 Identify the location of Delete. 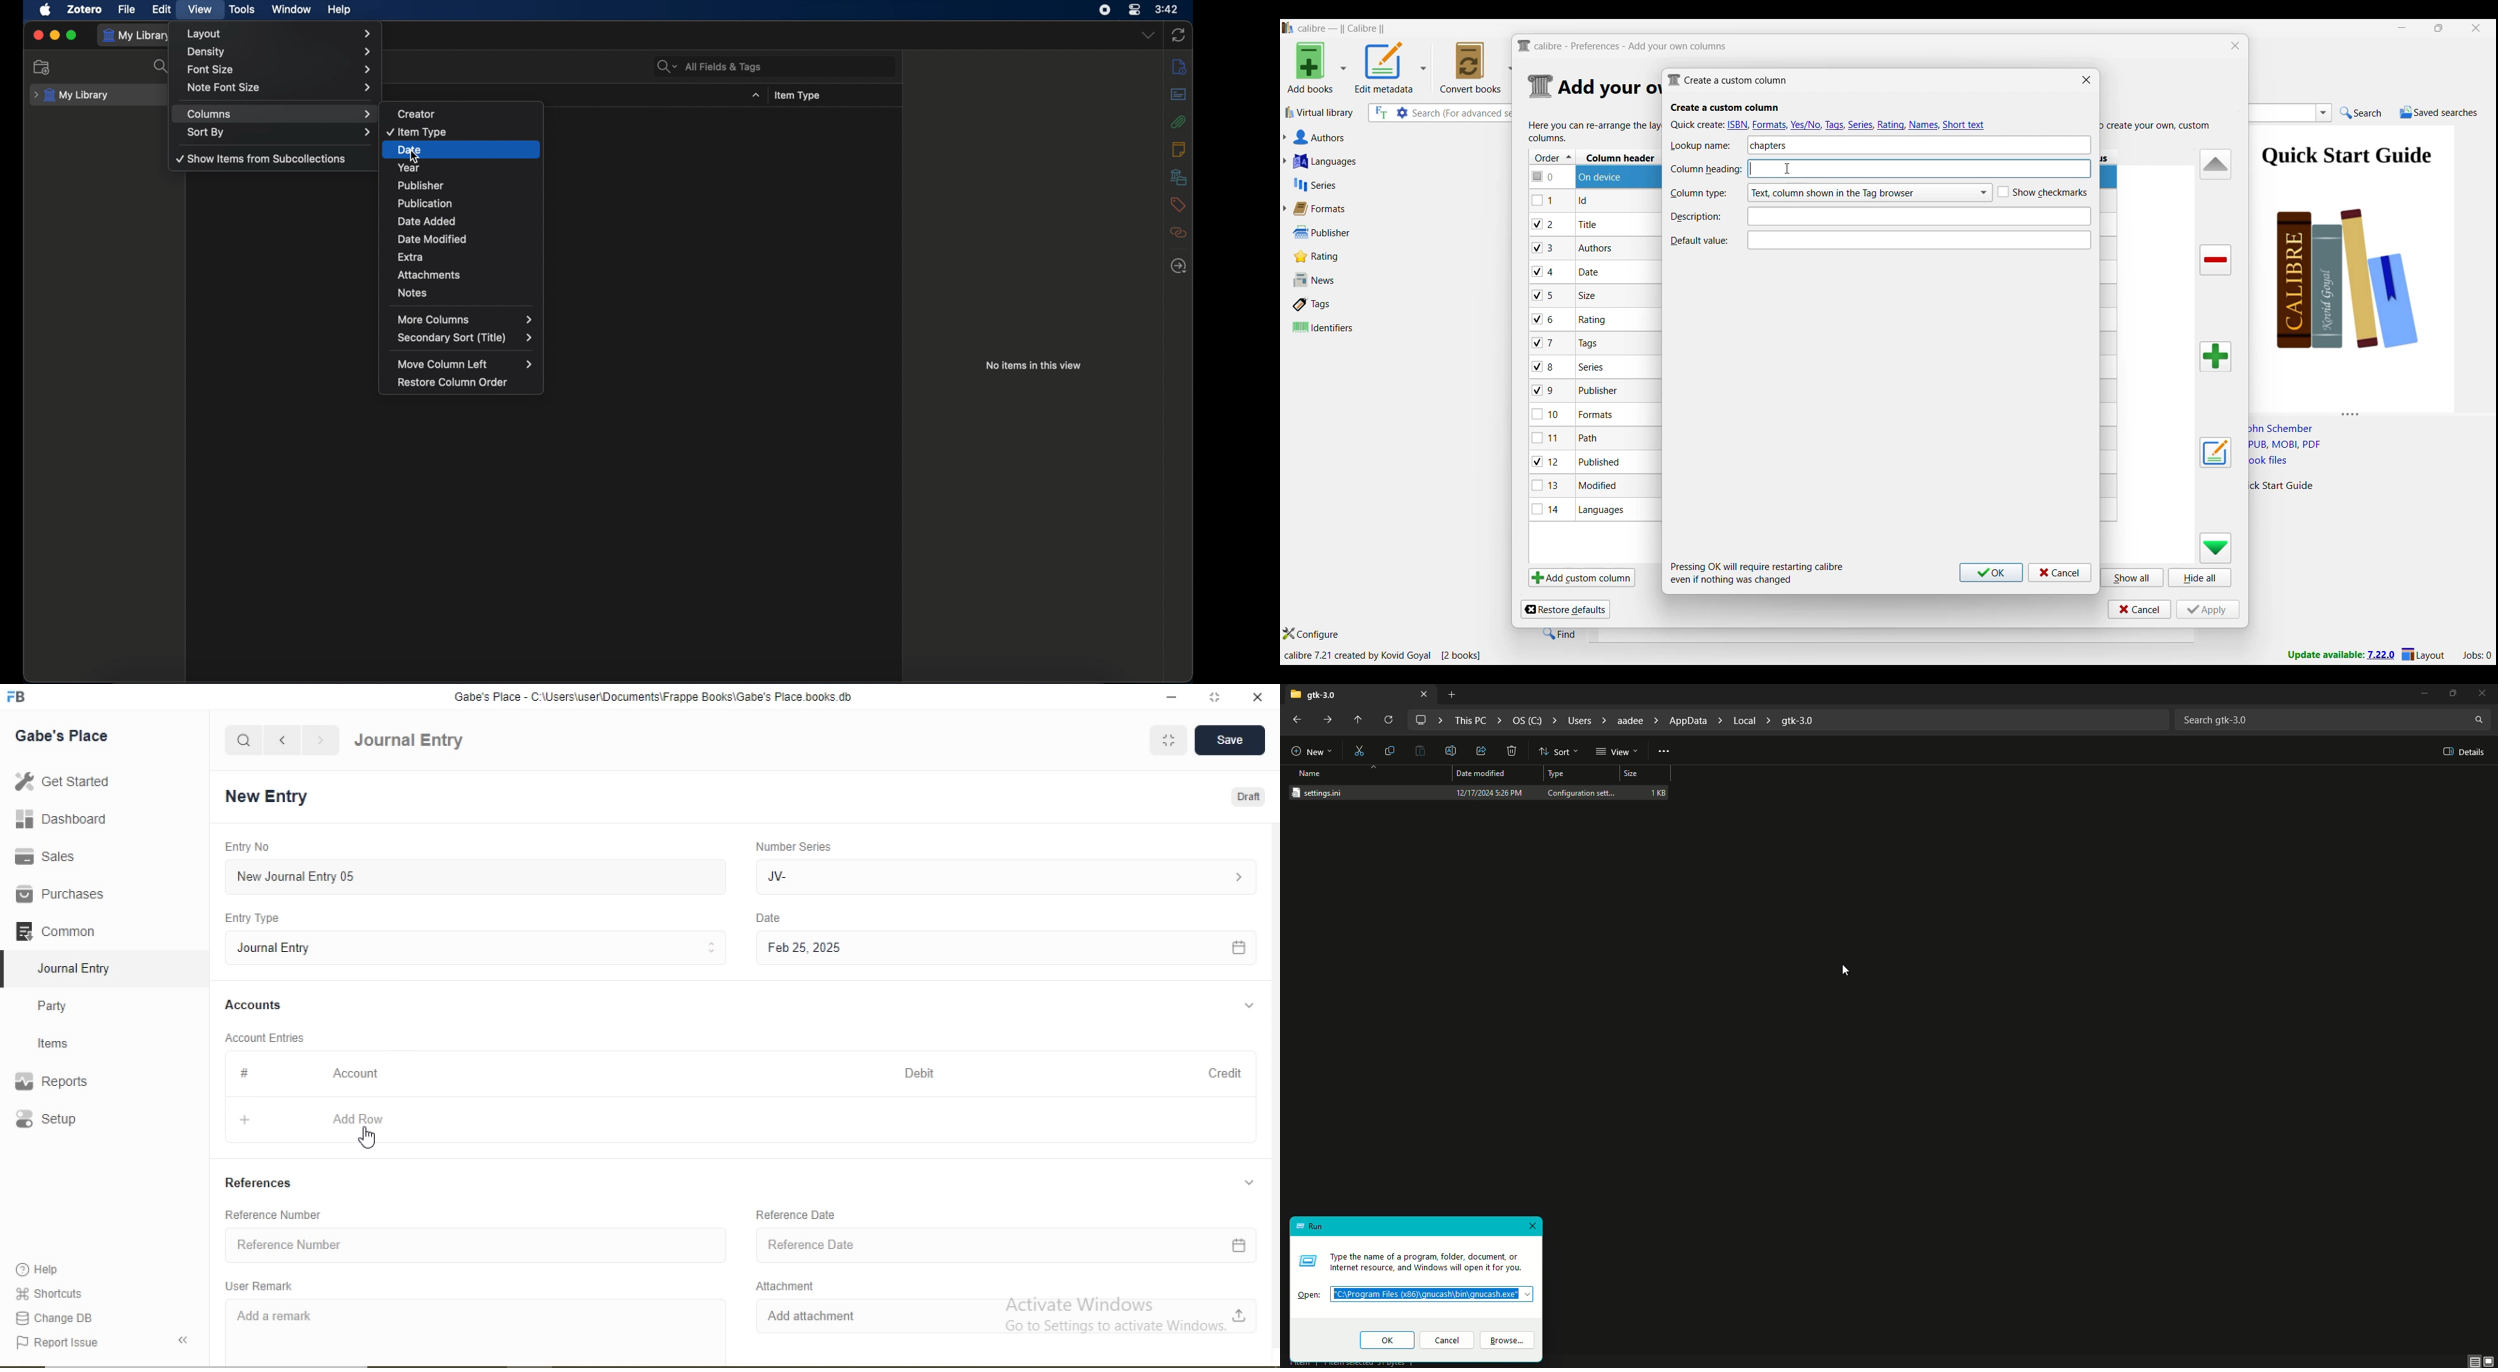
(1512, 752).